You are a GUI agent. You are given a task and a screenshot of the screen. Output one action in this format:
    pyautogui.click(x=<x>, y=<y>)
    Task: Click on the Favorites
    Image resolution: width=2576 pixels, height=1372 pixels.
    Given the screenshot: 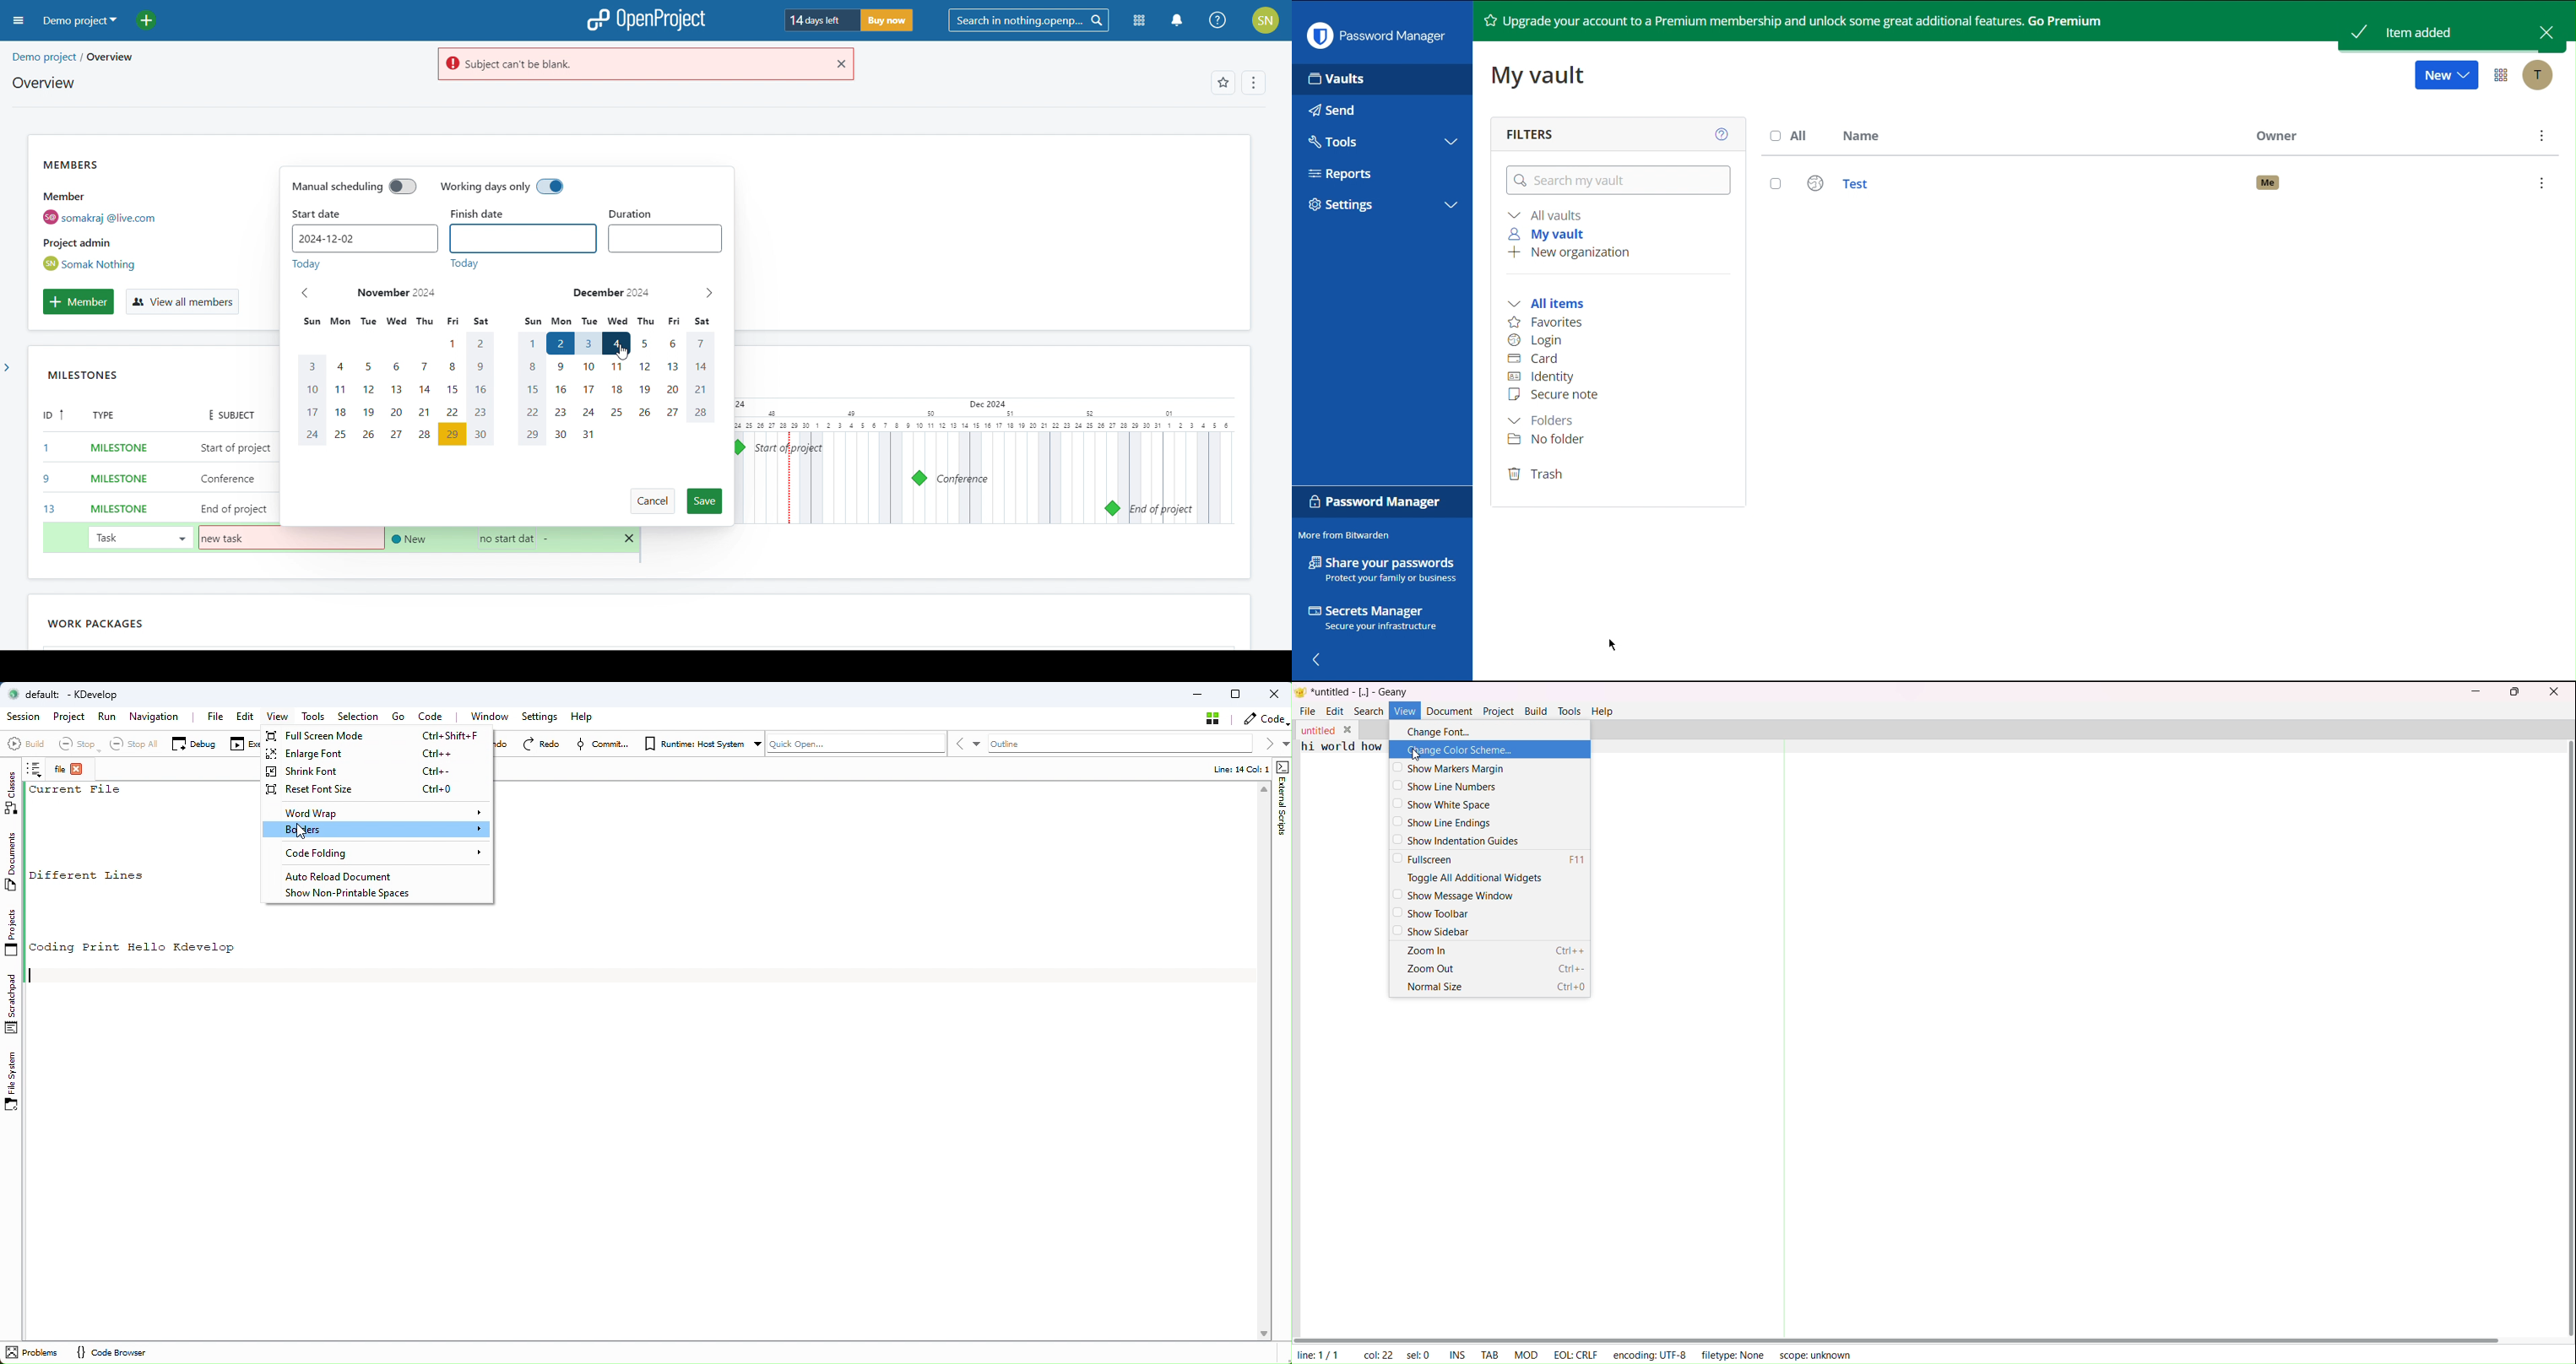 What is the action you would take?
    pyautogui.click(x=1545, y=324)
    